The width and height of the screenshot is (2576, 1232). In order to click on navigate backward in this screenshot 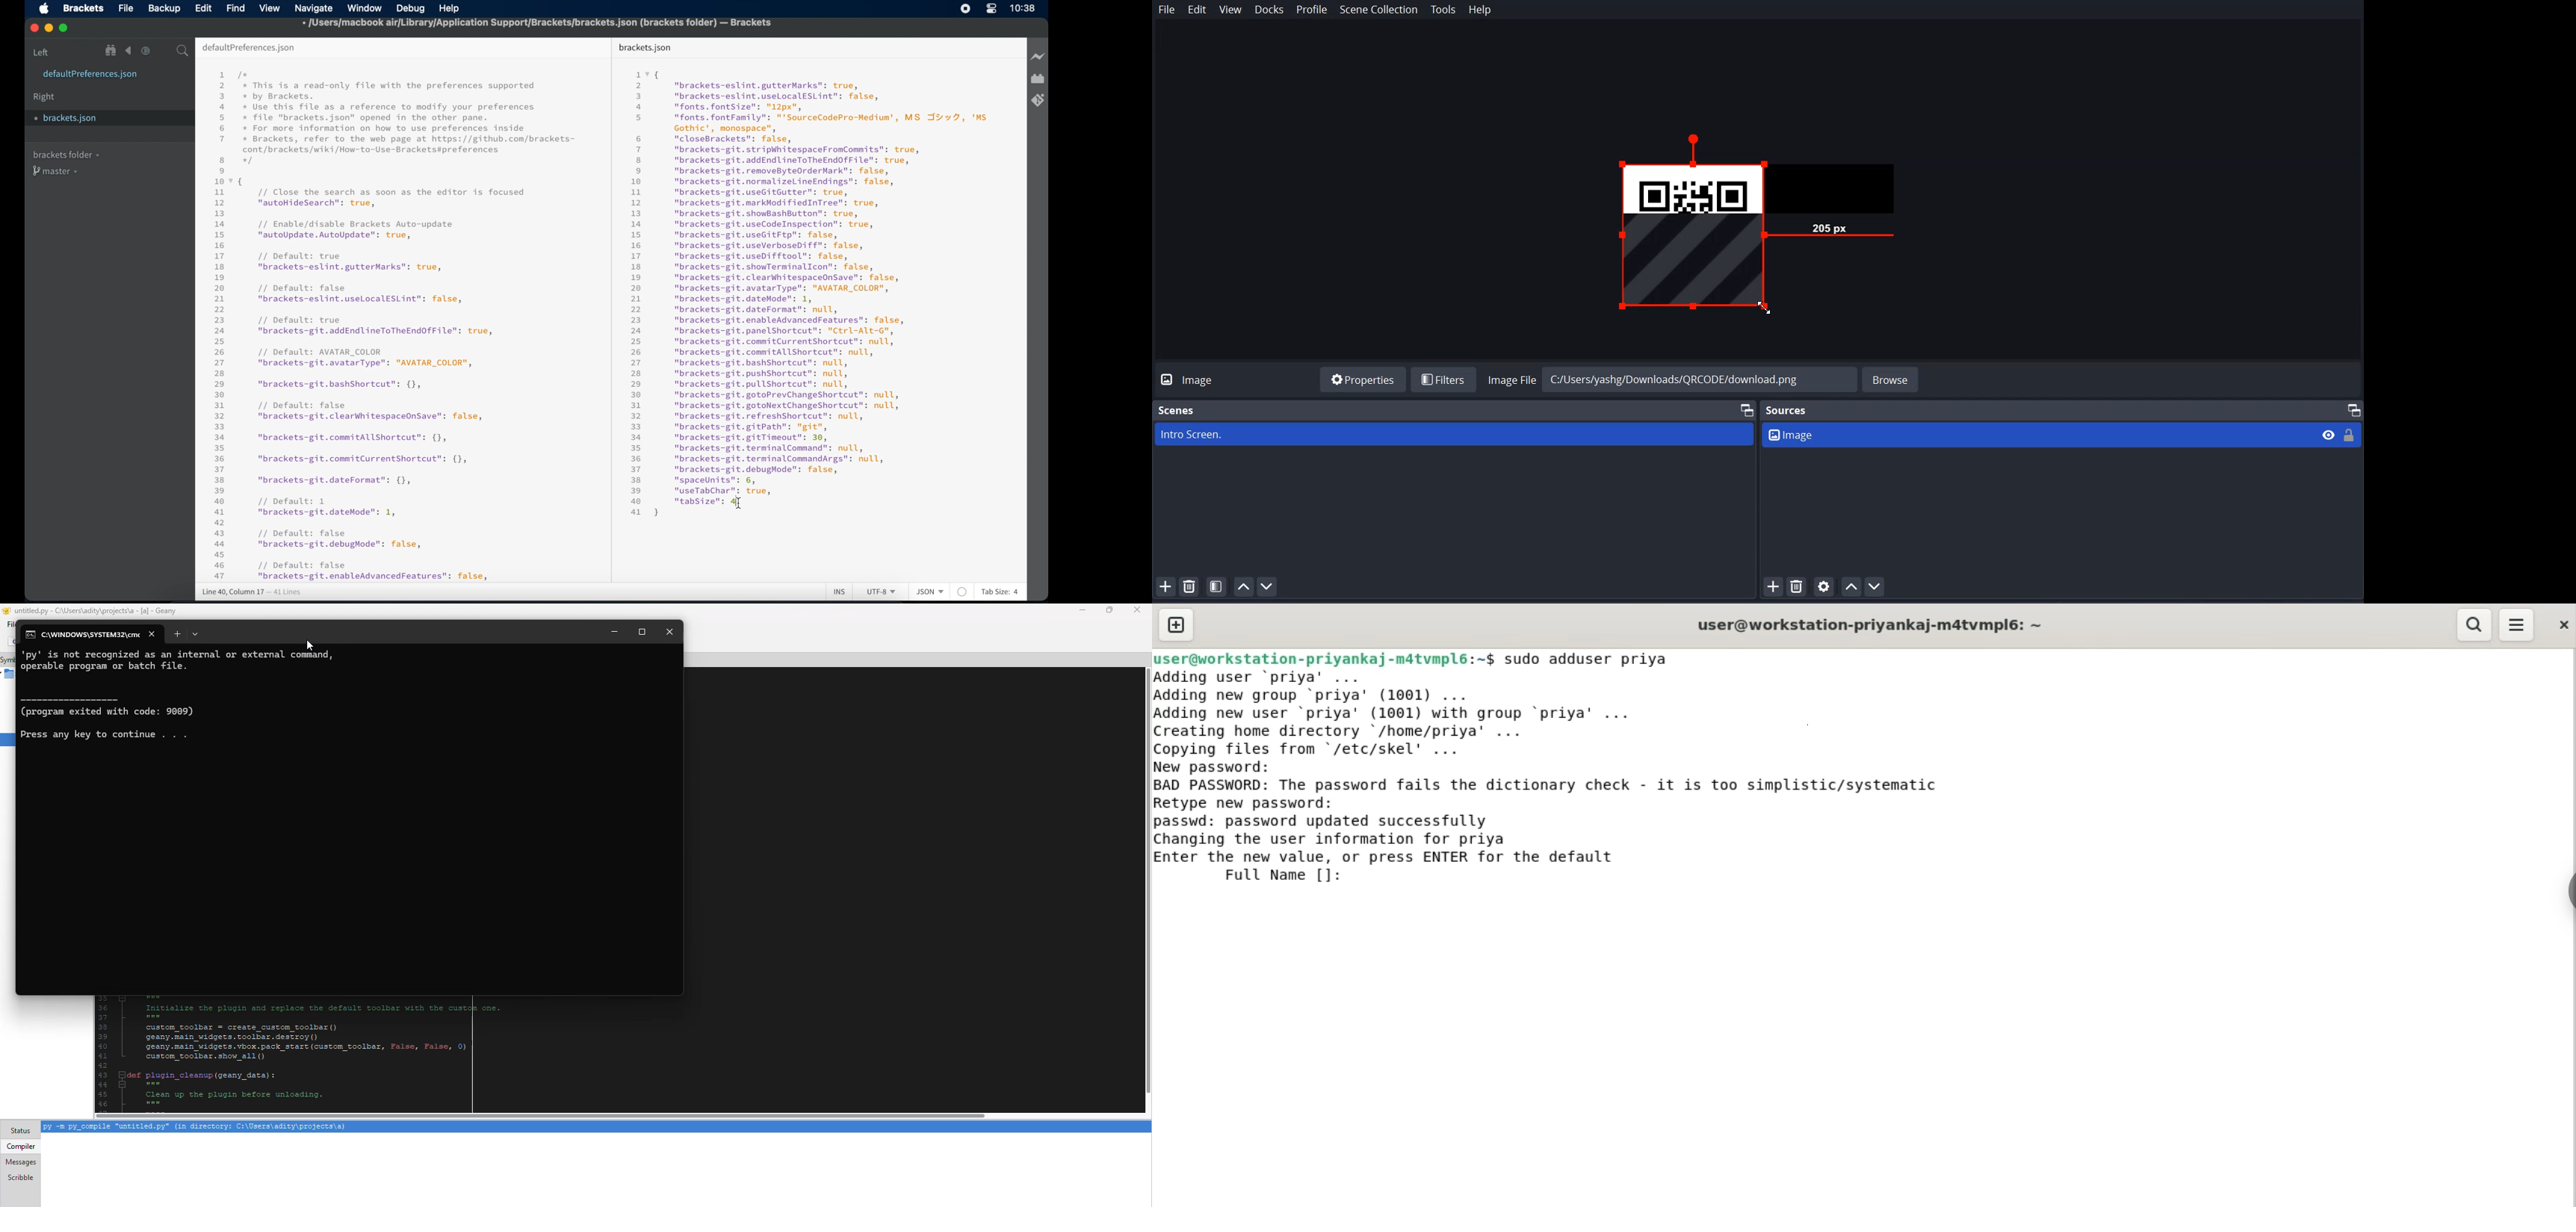, I will do `click(129, 51)`.